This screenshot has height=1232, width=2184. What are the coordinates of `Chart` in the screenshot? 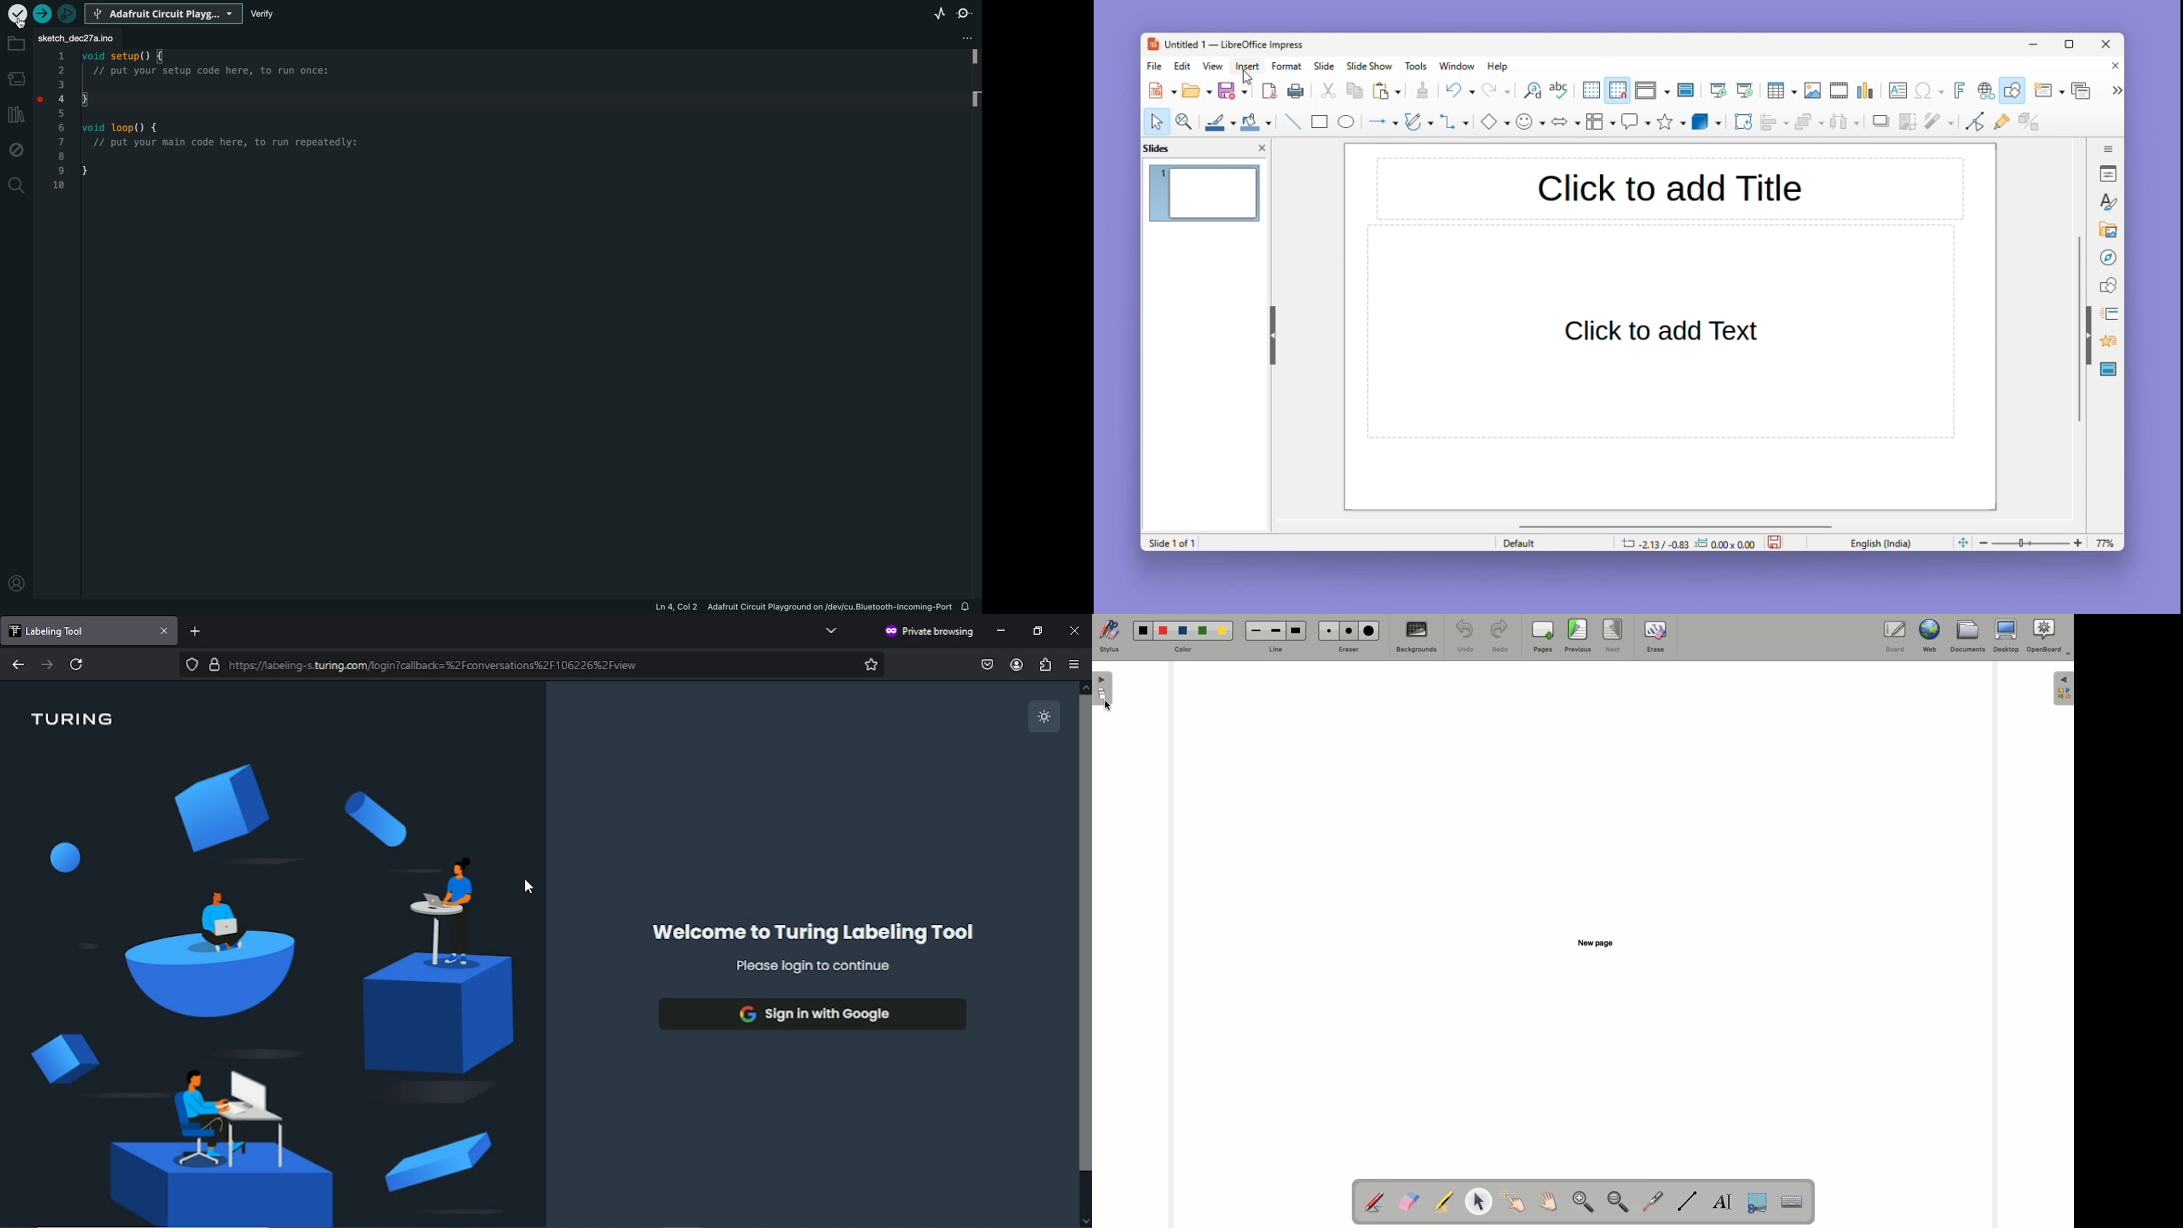 It's located at (1867, 91).